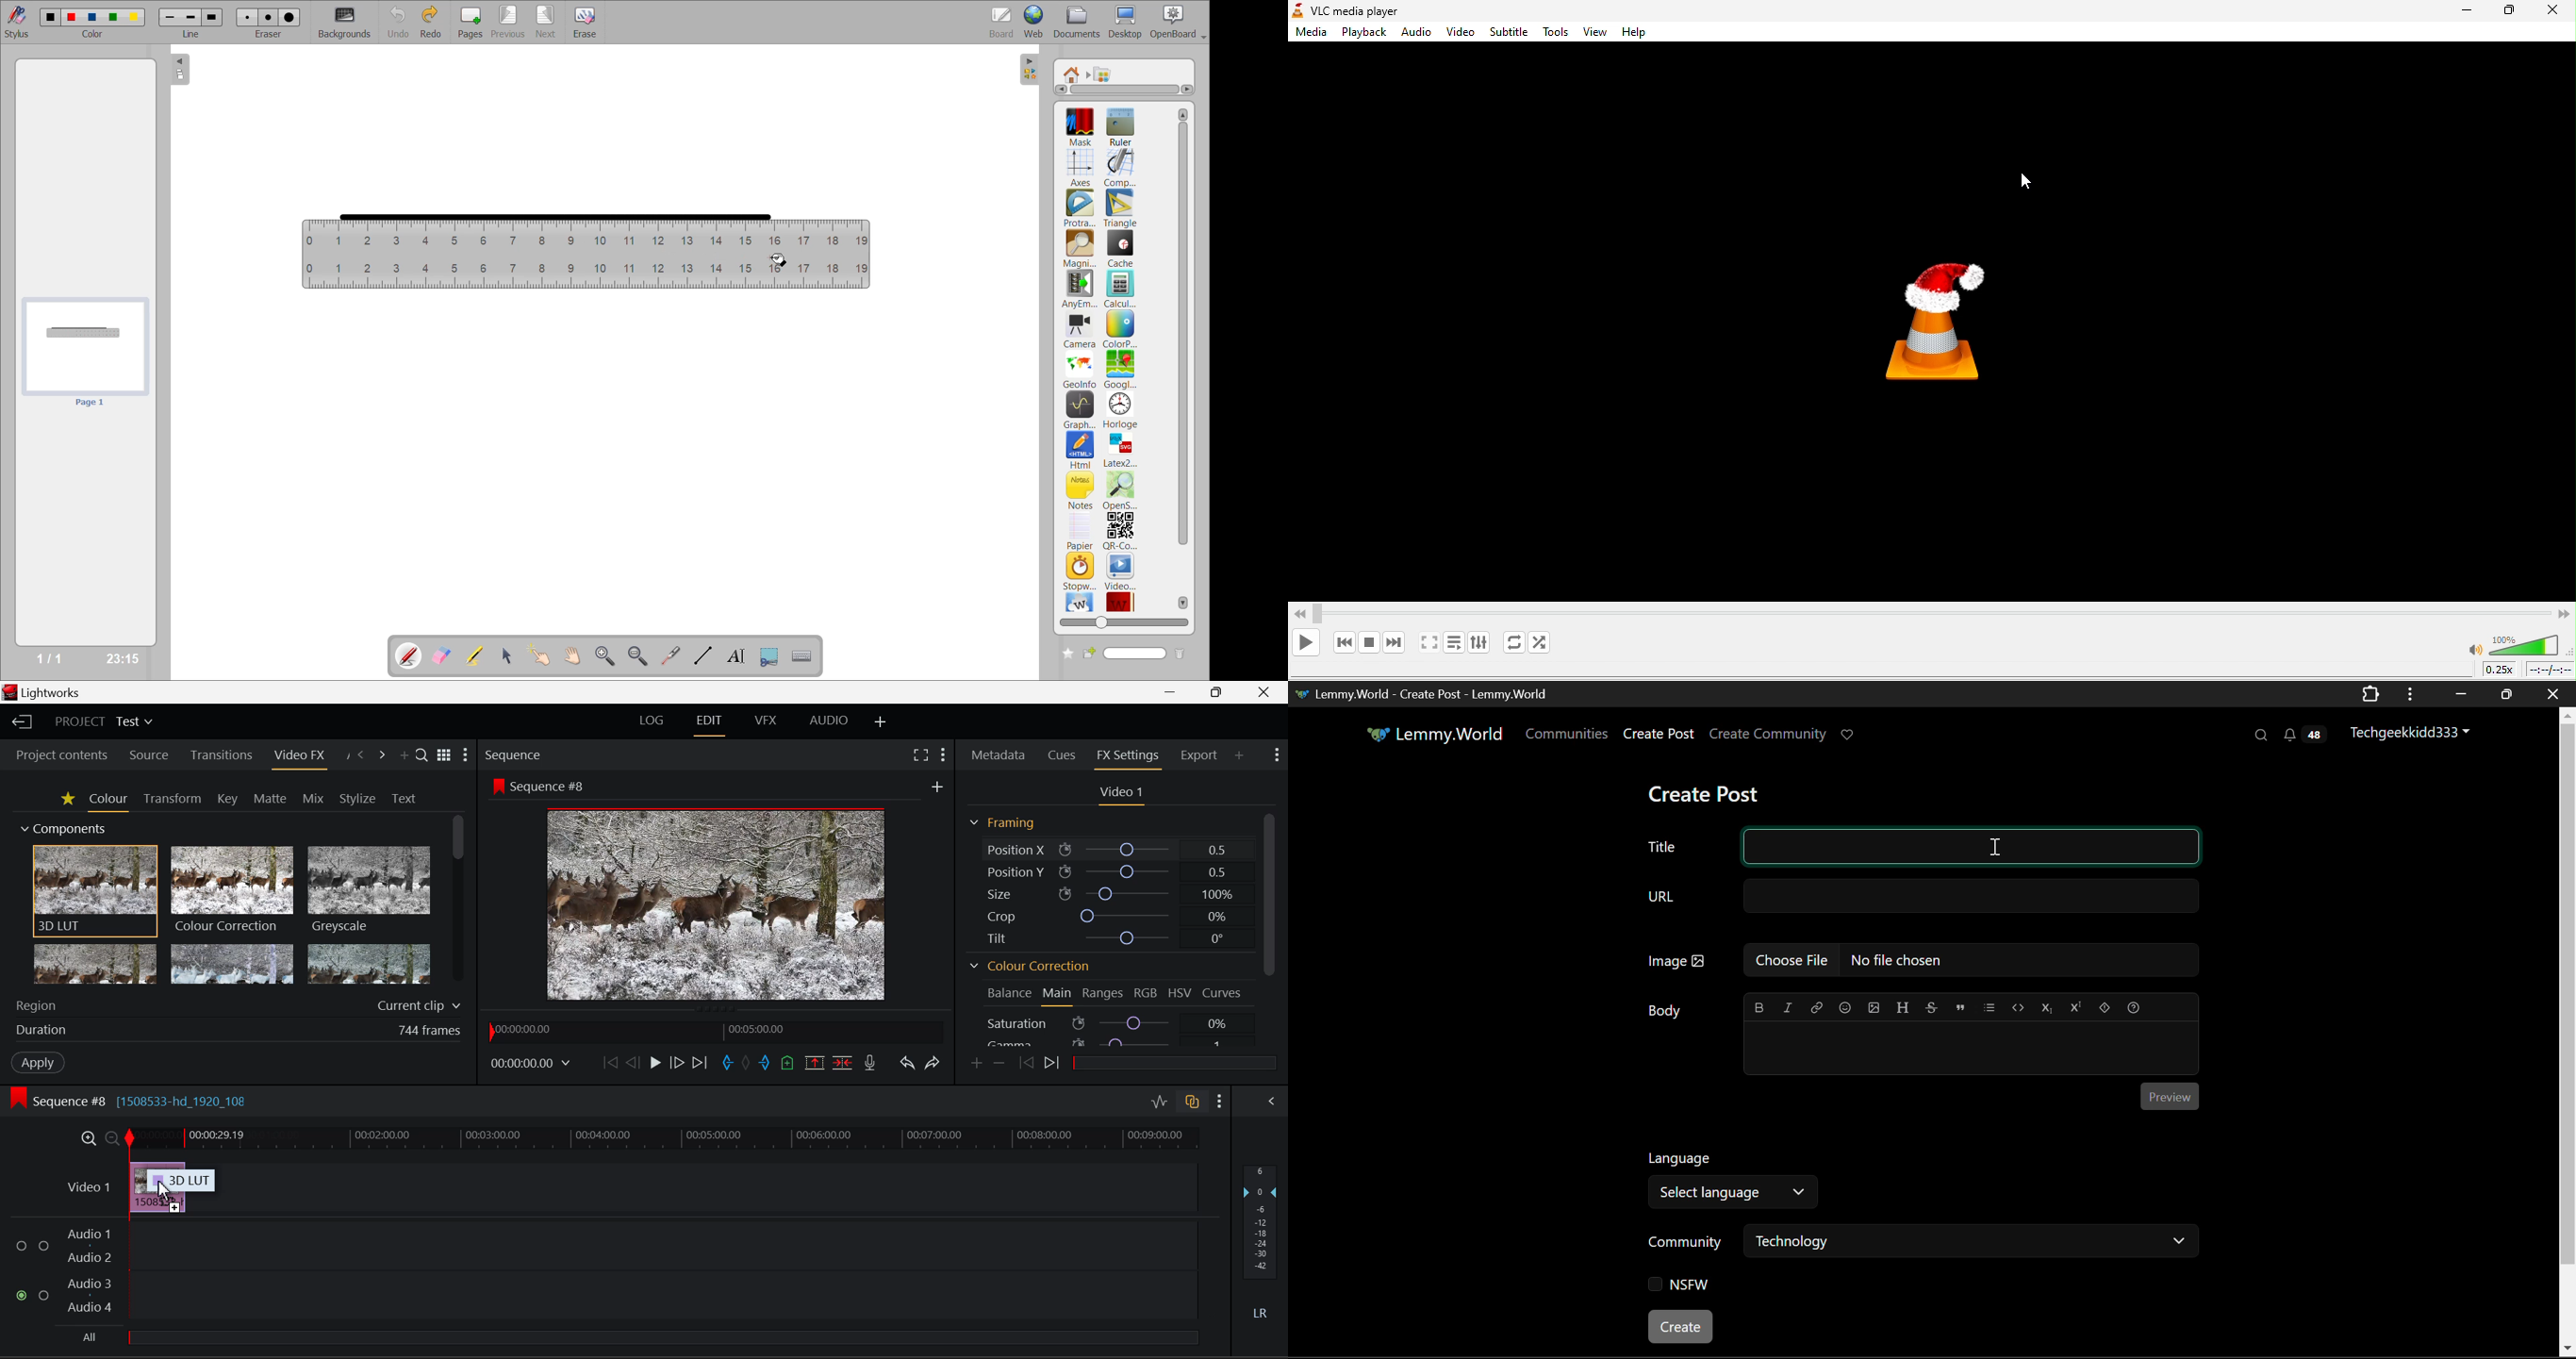 The image size is (2576, 1372). What do you see at coordinates (2416, 731) in the screenshot?
I see `Techgeekkidd333` at bounding box center [2416, 731].